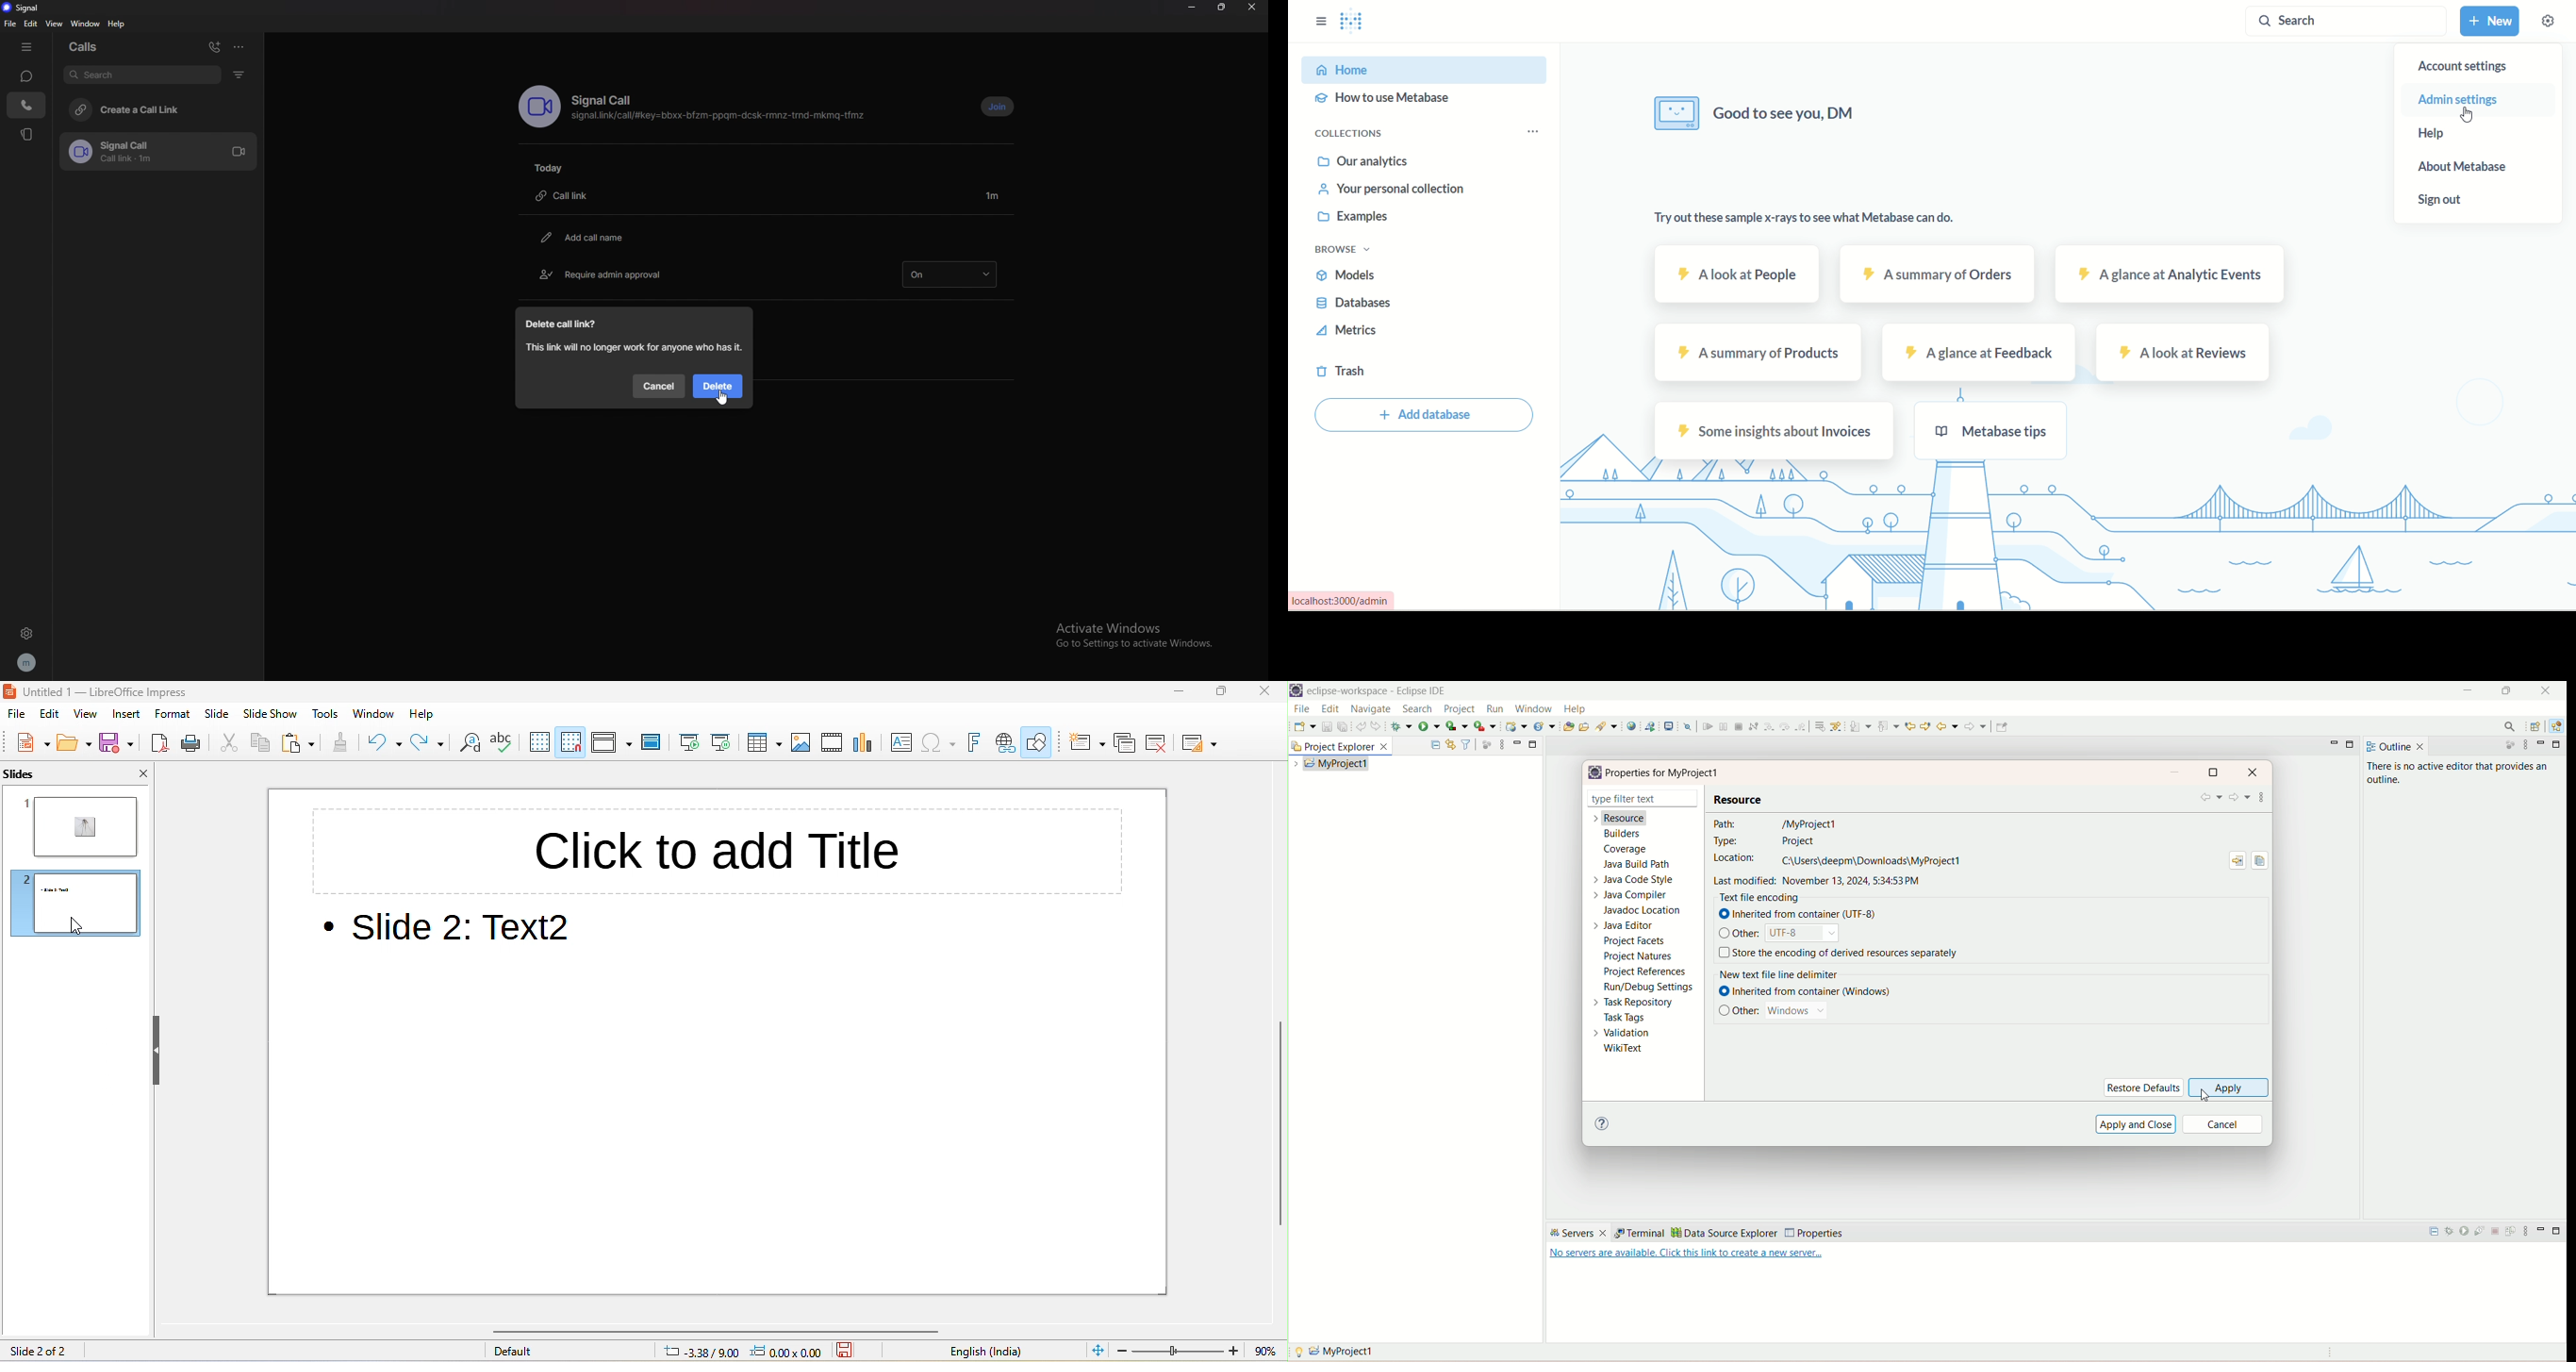 The height and width of the screenshot is (1372, 2576). What do you see at coordinates (430, 744) in the screenshot?
I see `redo` at bounding box center [430, 744].